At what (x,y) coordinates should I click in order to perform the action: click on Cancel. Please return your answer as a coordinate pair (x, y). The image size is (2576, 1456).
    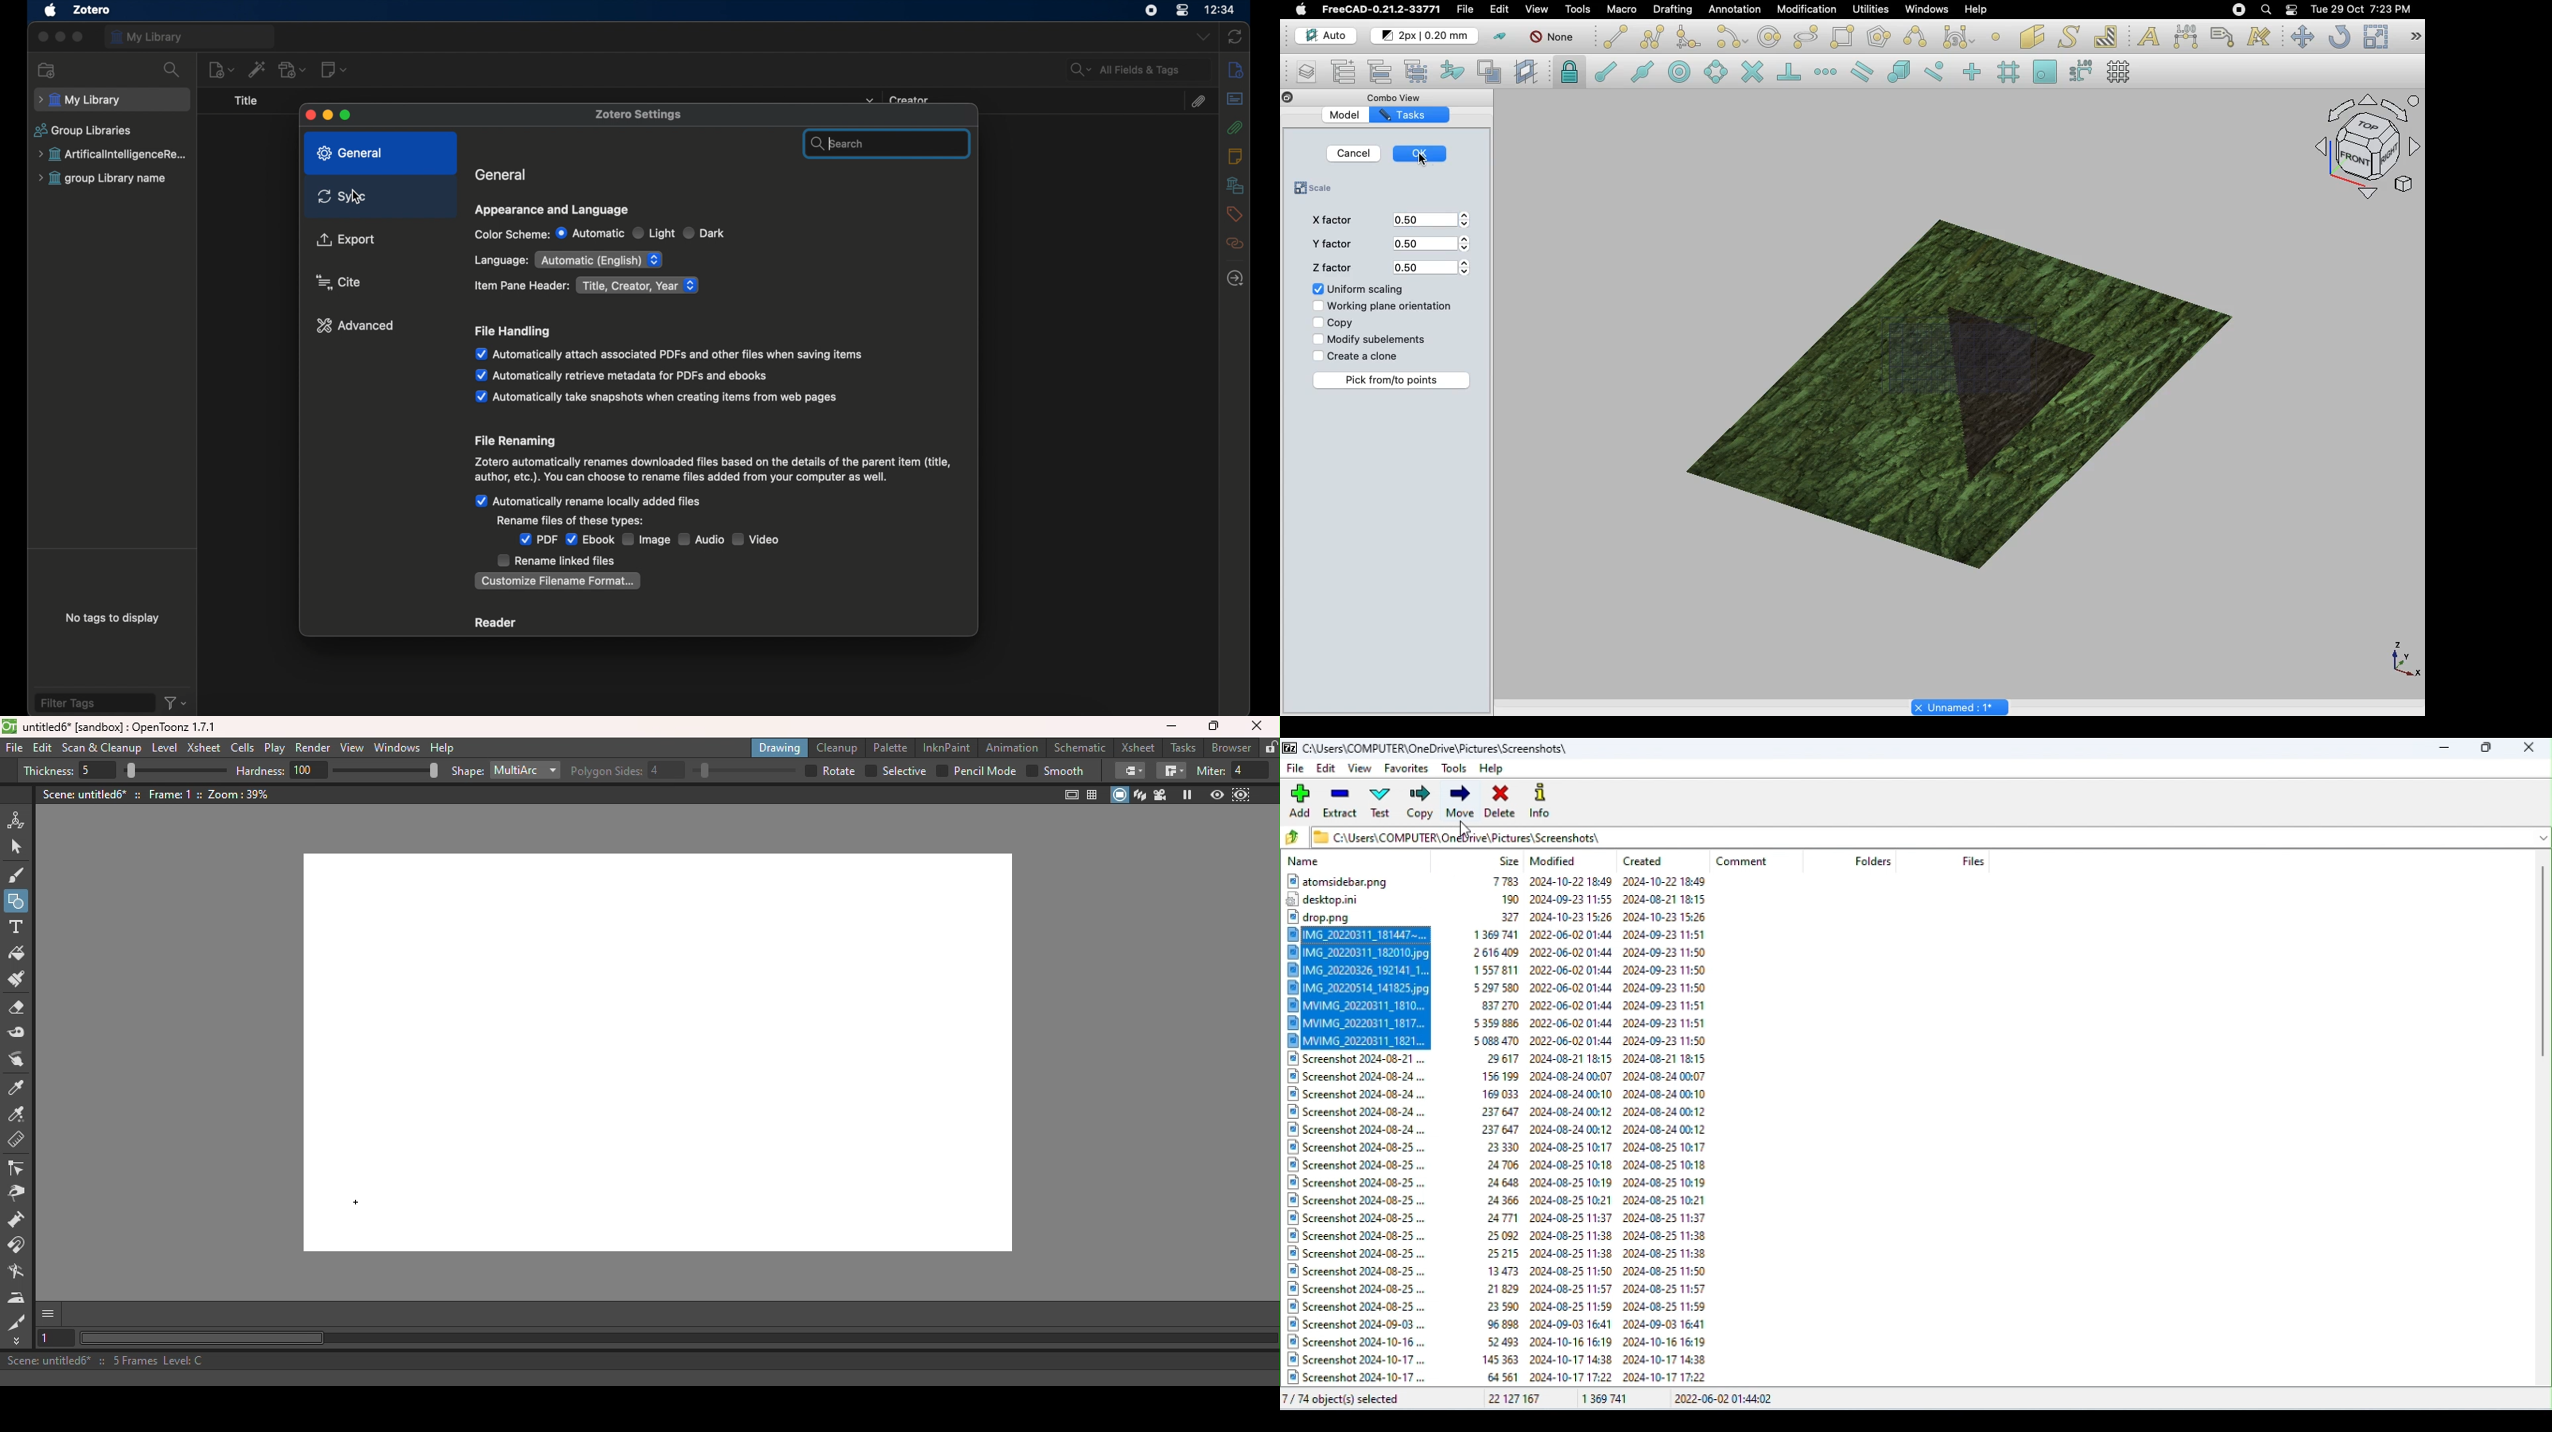
    Looking at the image, I should click on (1355, 154).